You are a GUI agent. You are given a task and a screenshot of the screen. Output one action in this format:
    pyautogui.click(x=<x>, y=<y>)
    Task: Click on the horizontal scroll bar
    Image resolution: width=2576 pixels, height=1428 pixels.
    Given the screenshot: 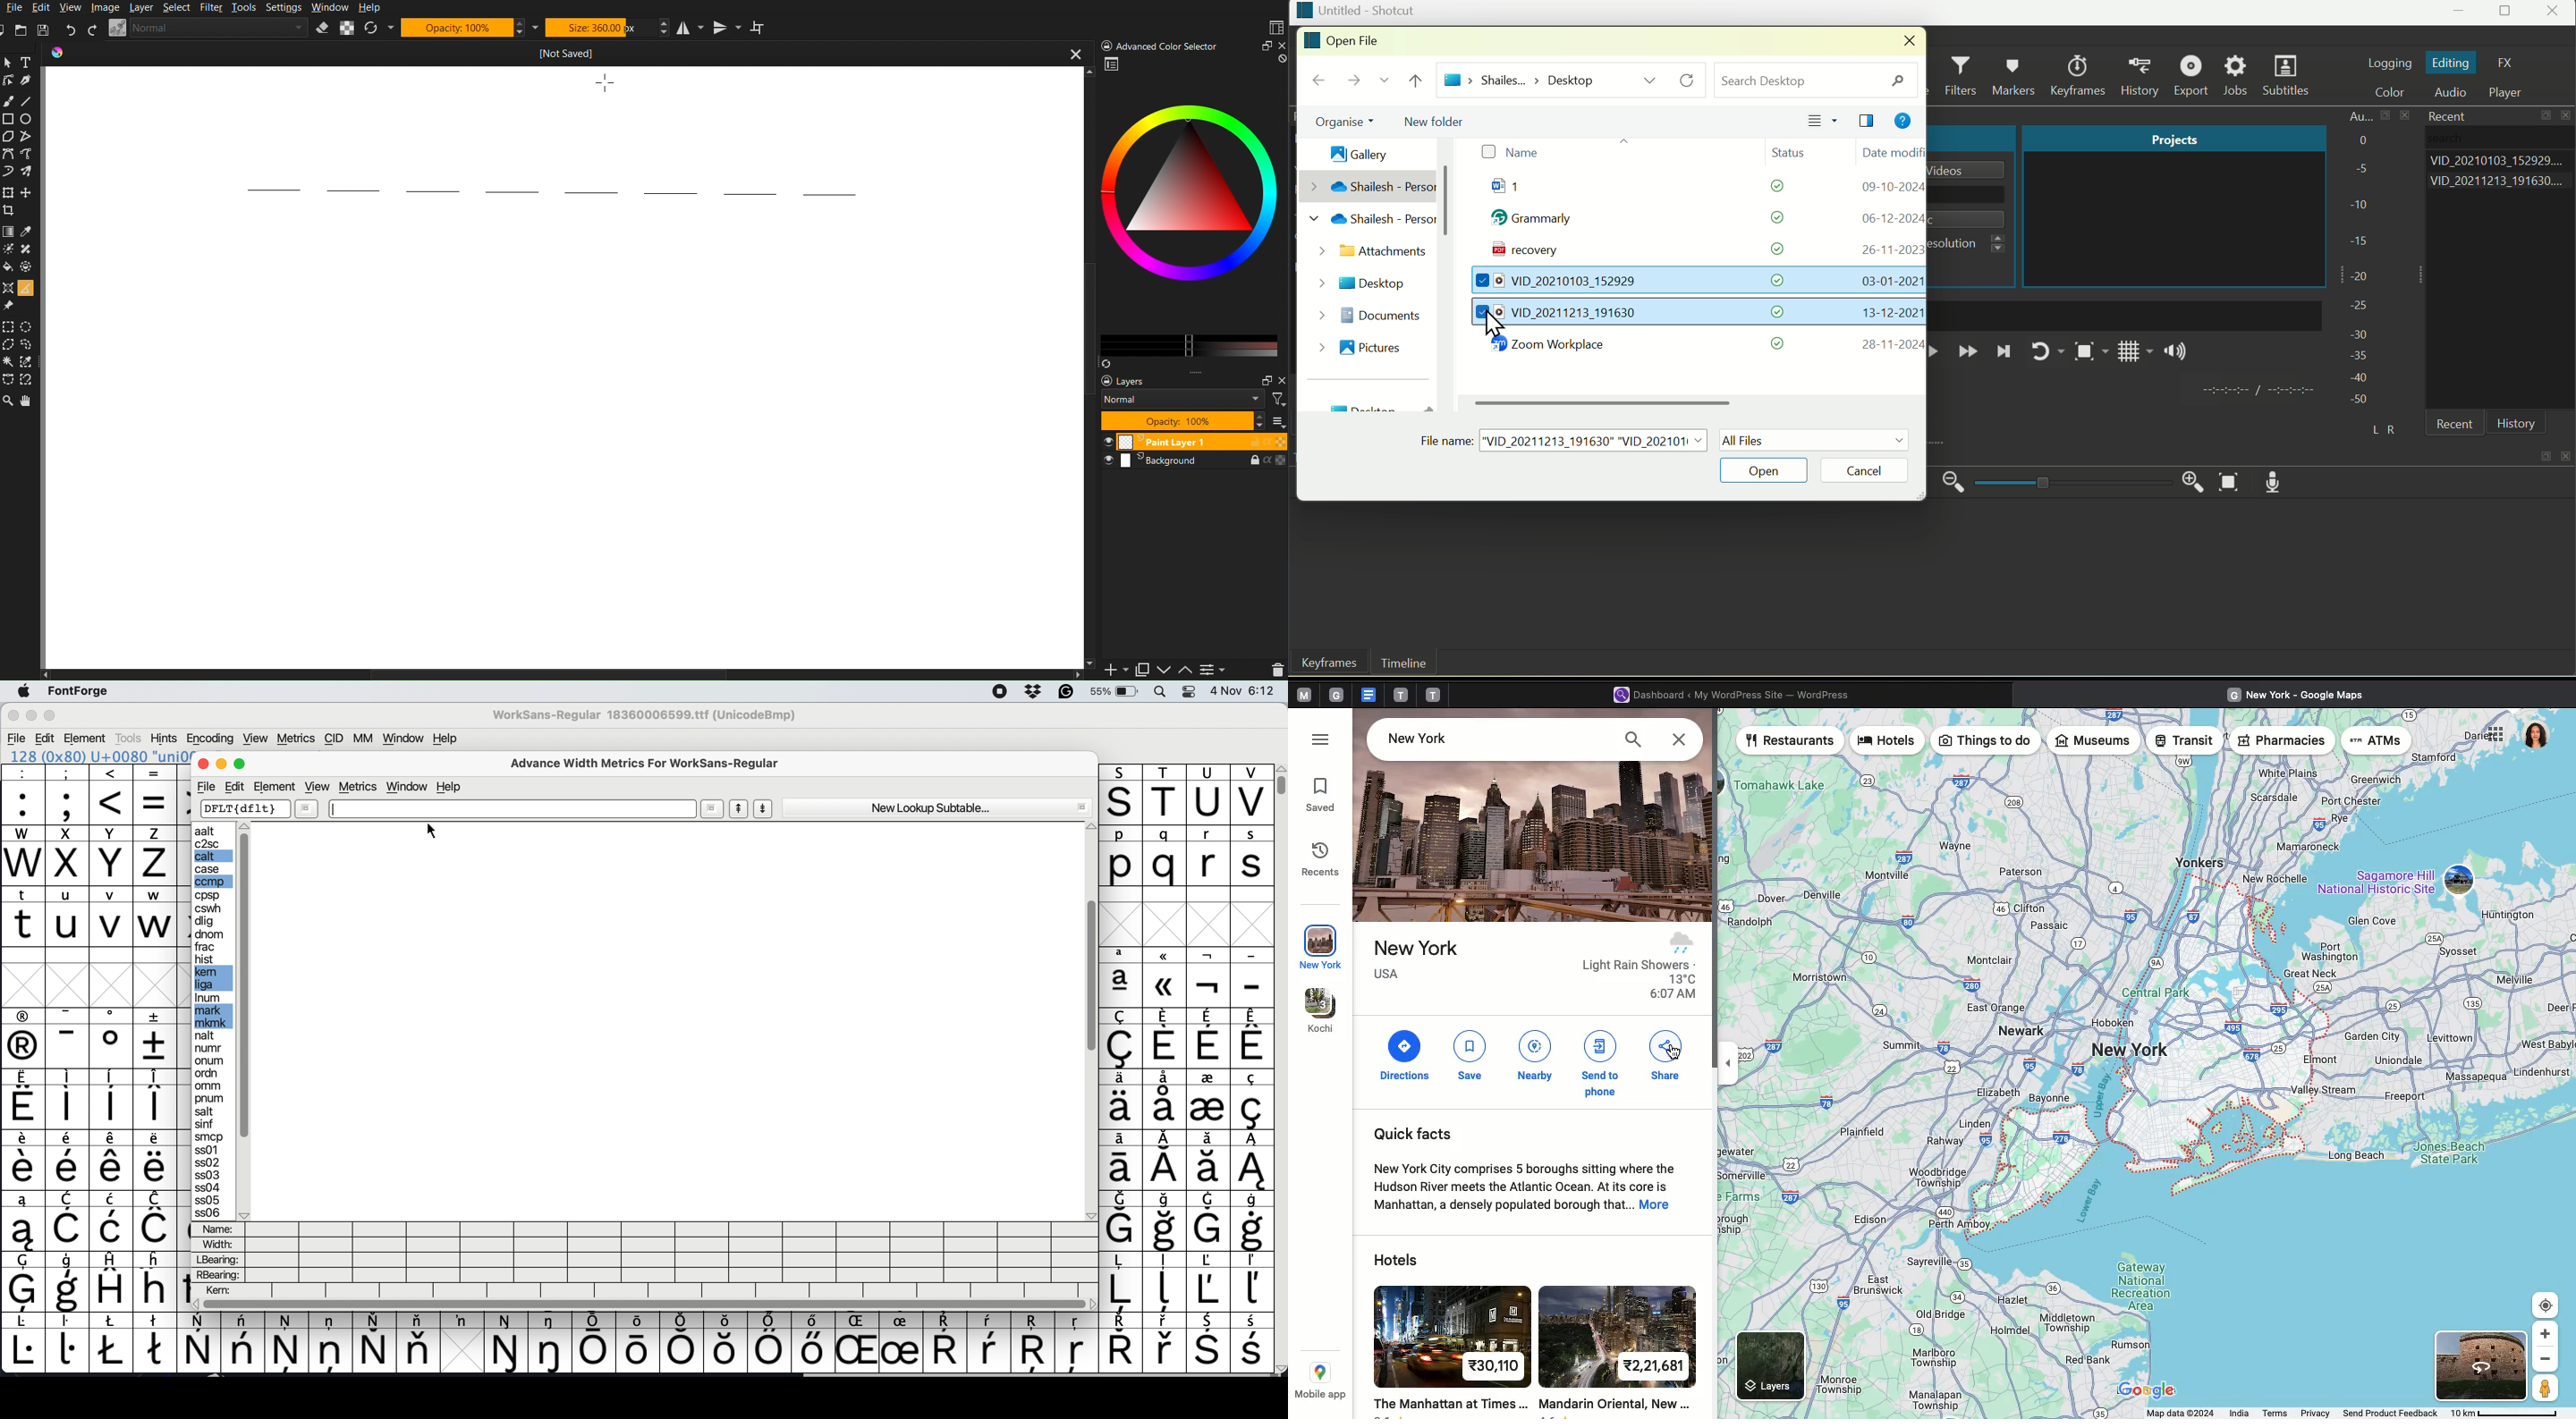 What is the action you would take?
    pyautogui.click(x=646, y=1305)
    